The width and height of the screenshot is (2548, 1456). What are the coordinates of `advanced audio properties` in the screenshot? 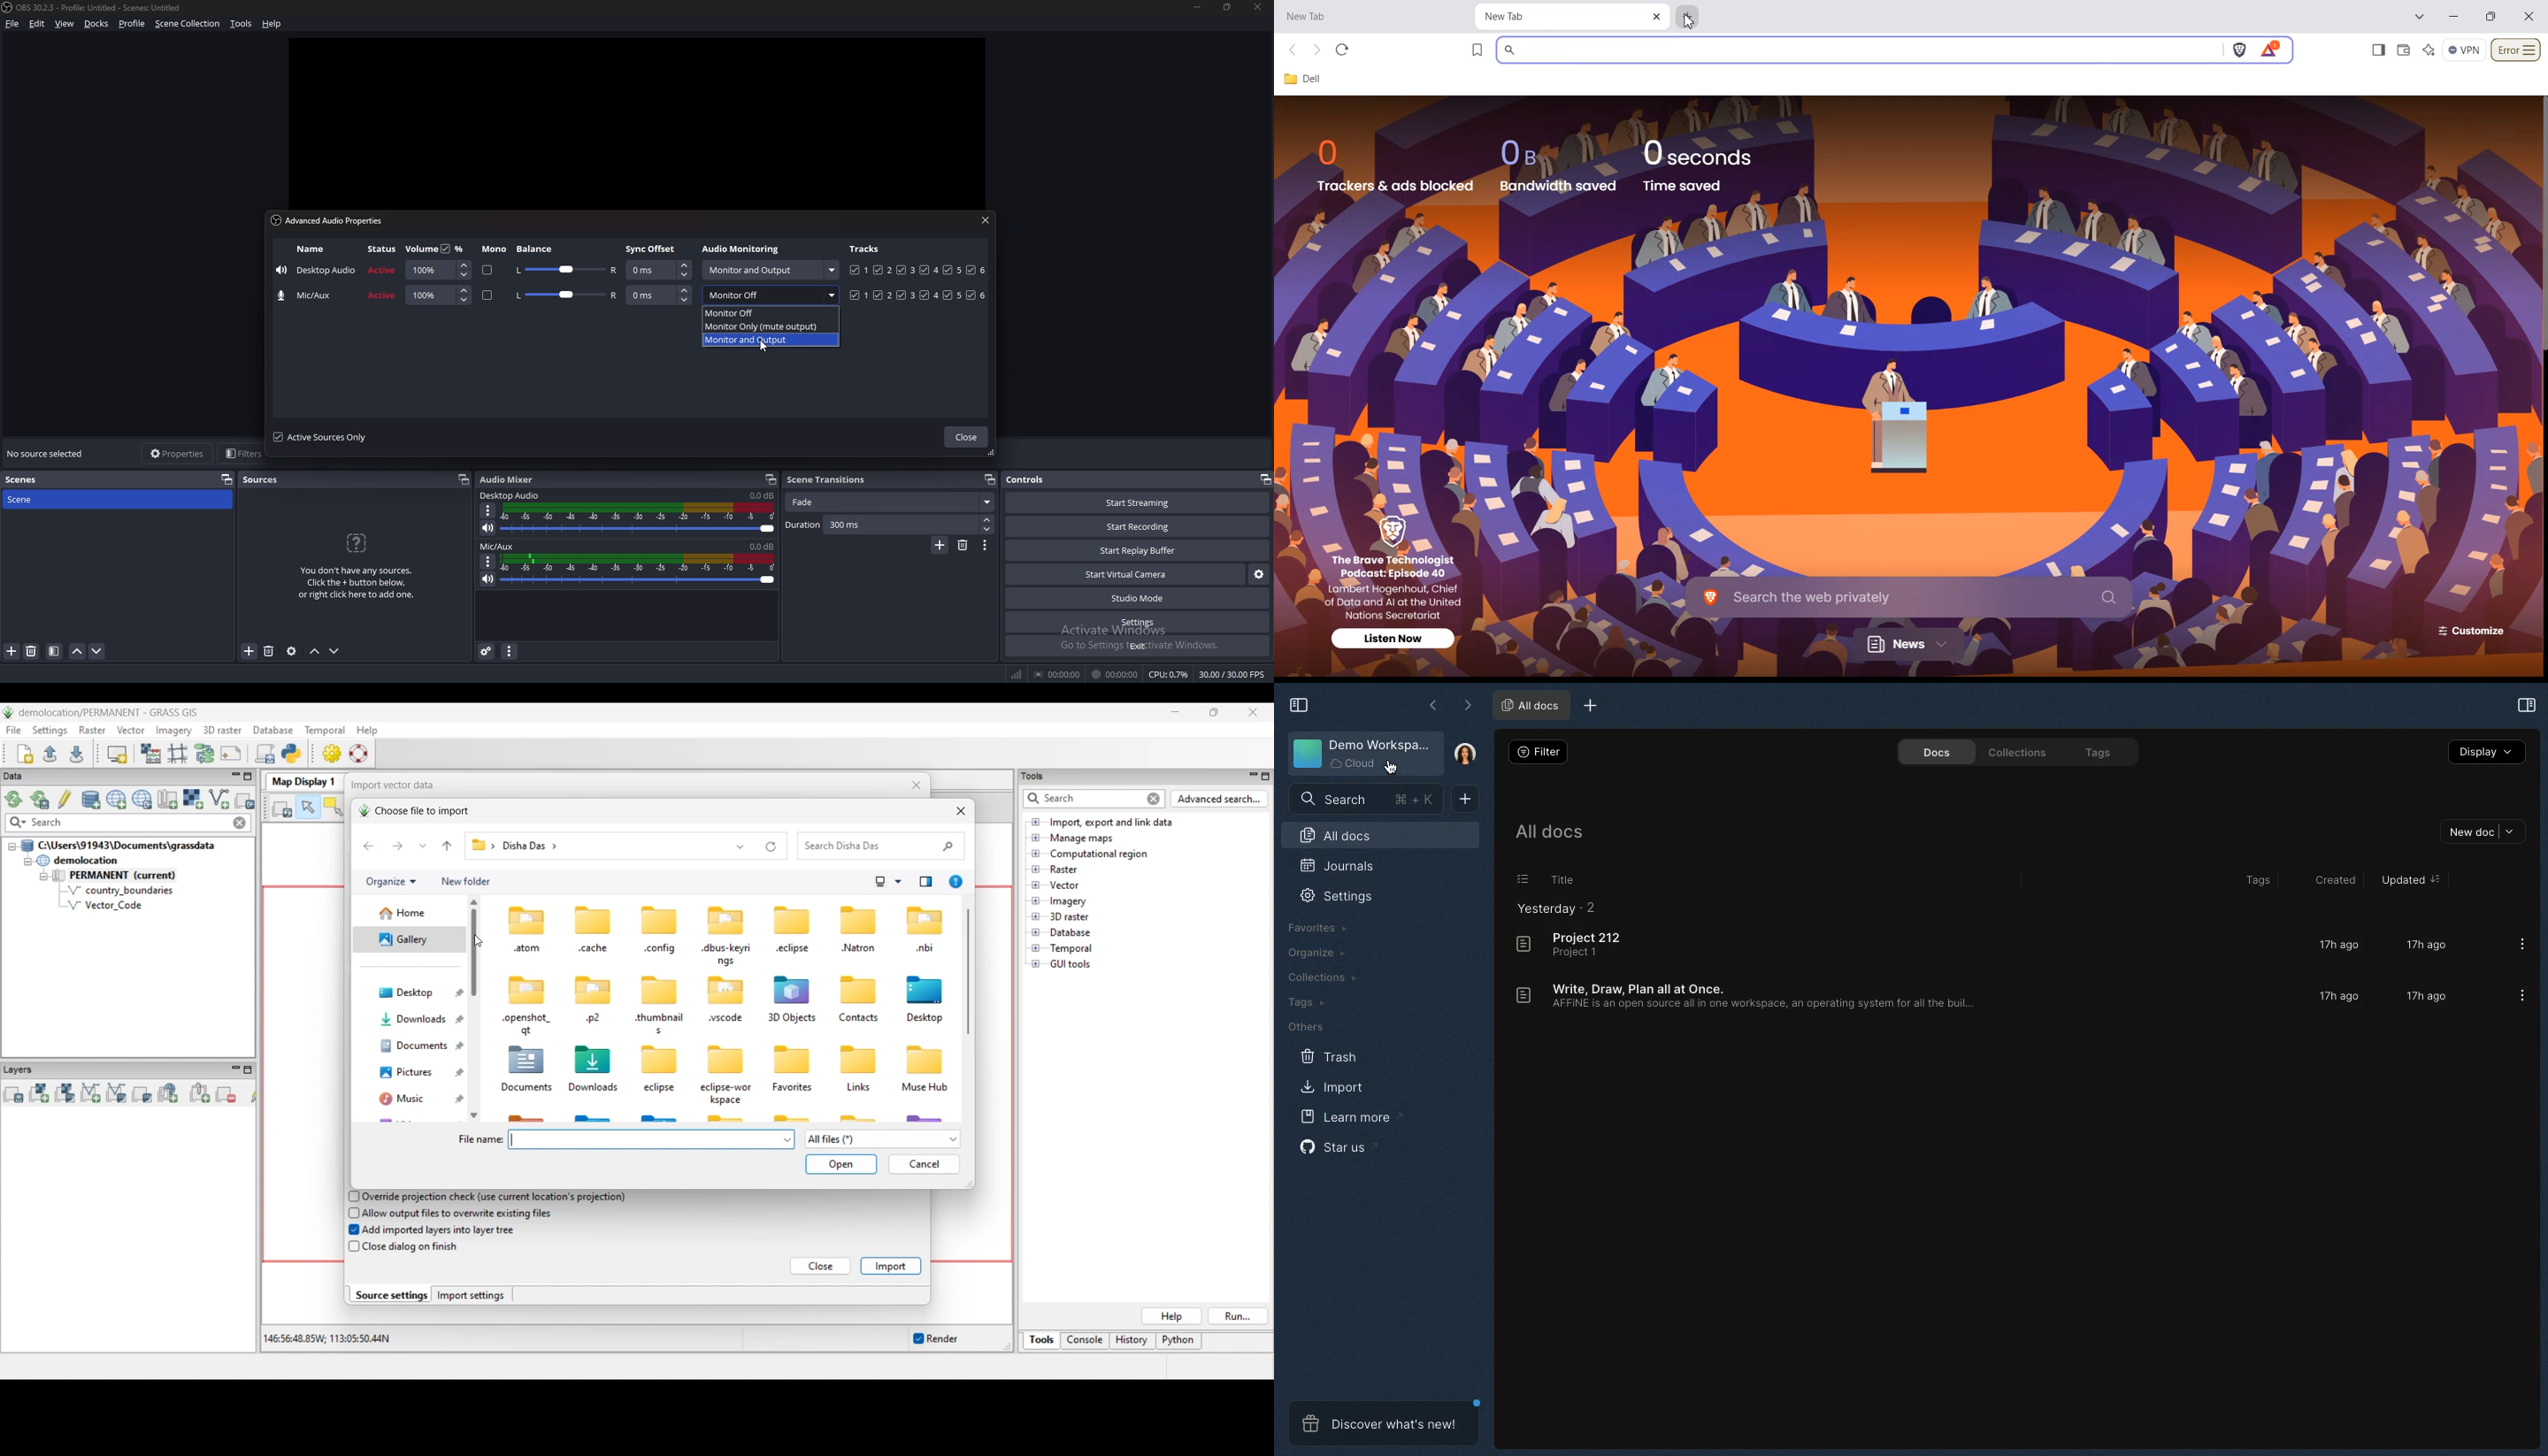 It's located at (327, 220).